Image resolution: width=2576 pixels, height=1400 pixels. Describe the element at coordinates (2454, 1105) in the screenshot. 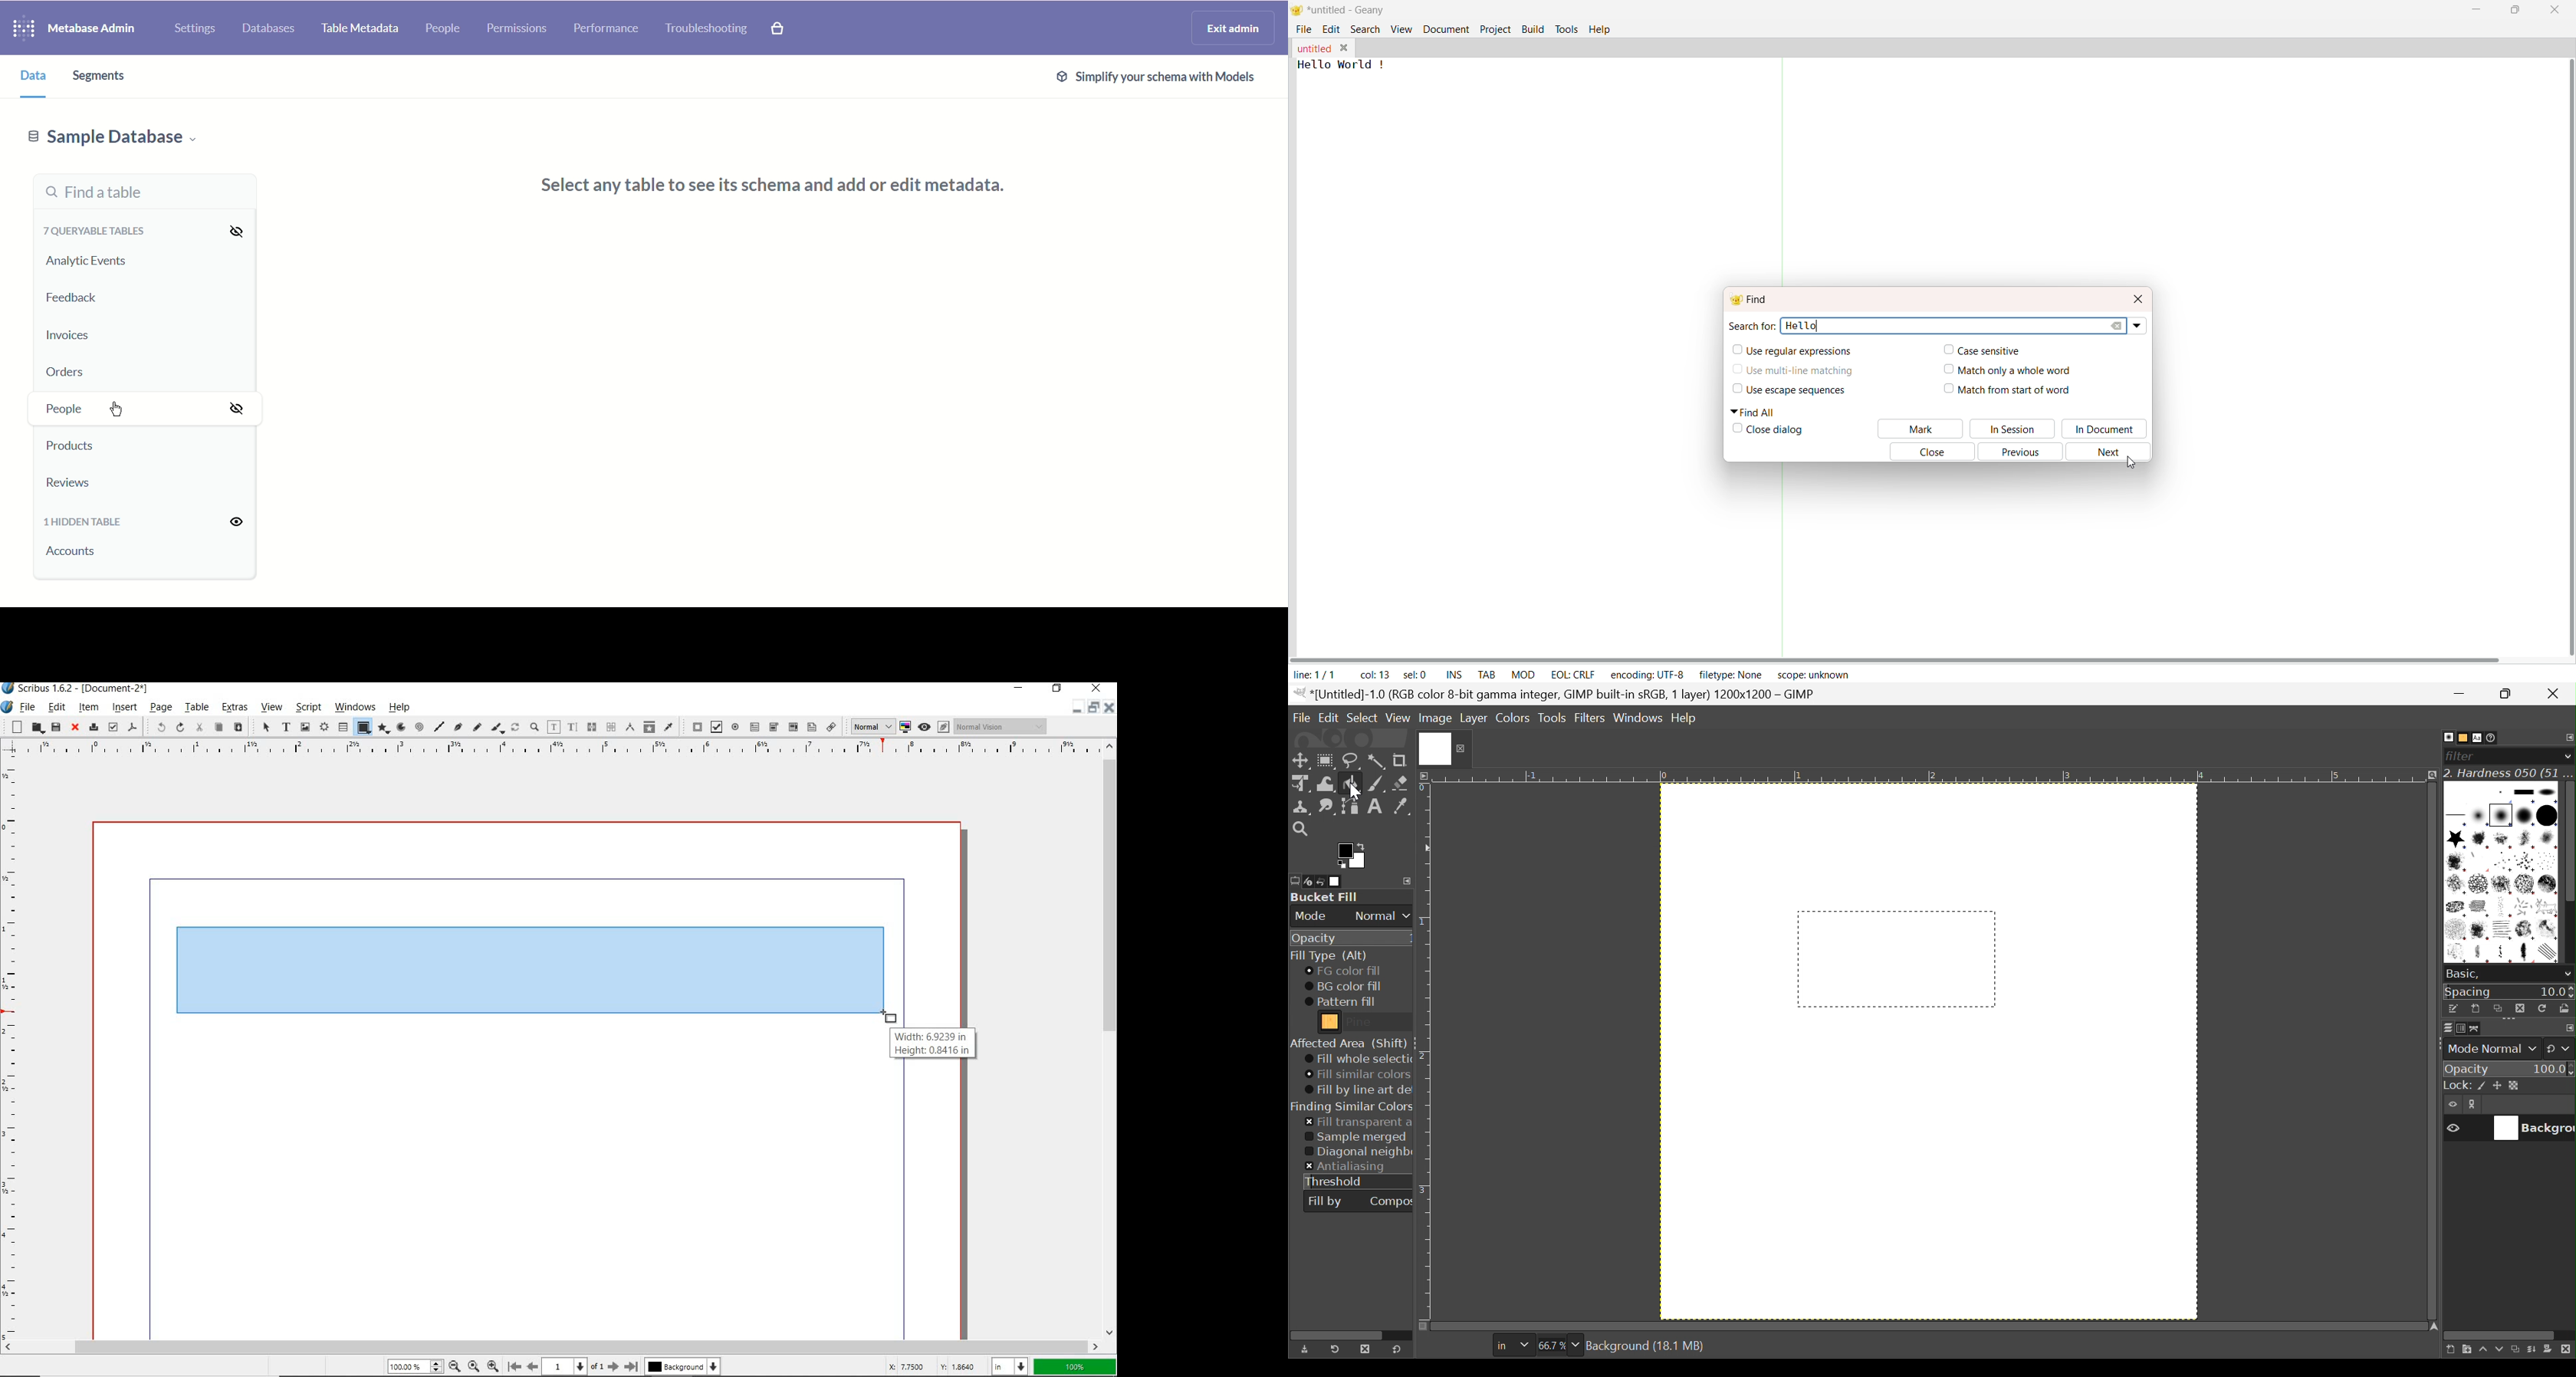

I see `Eye` at that location.